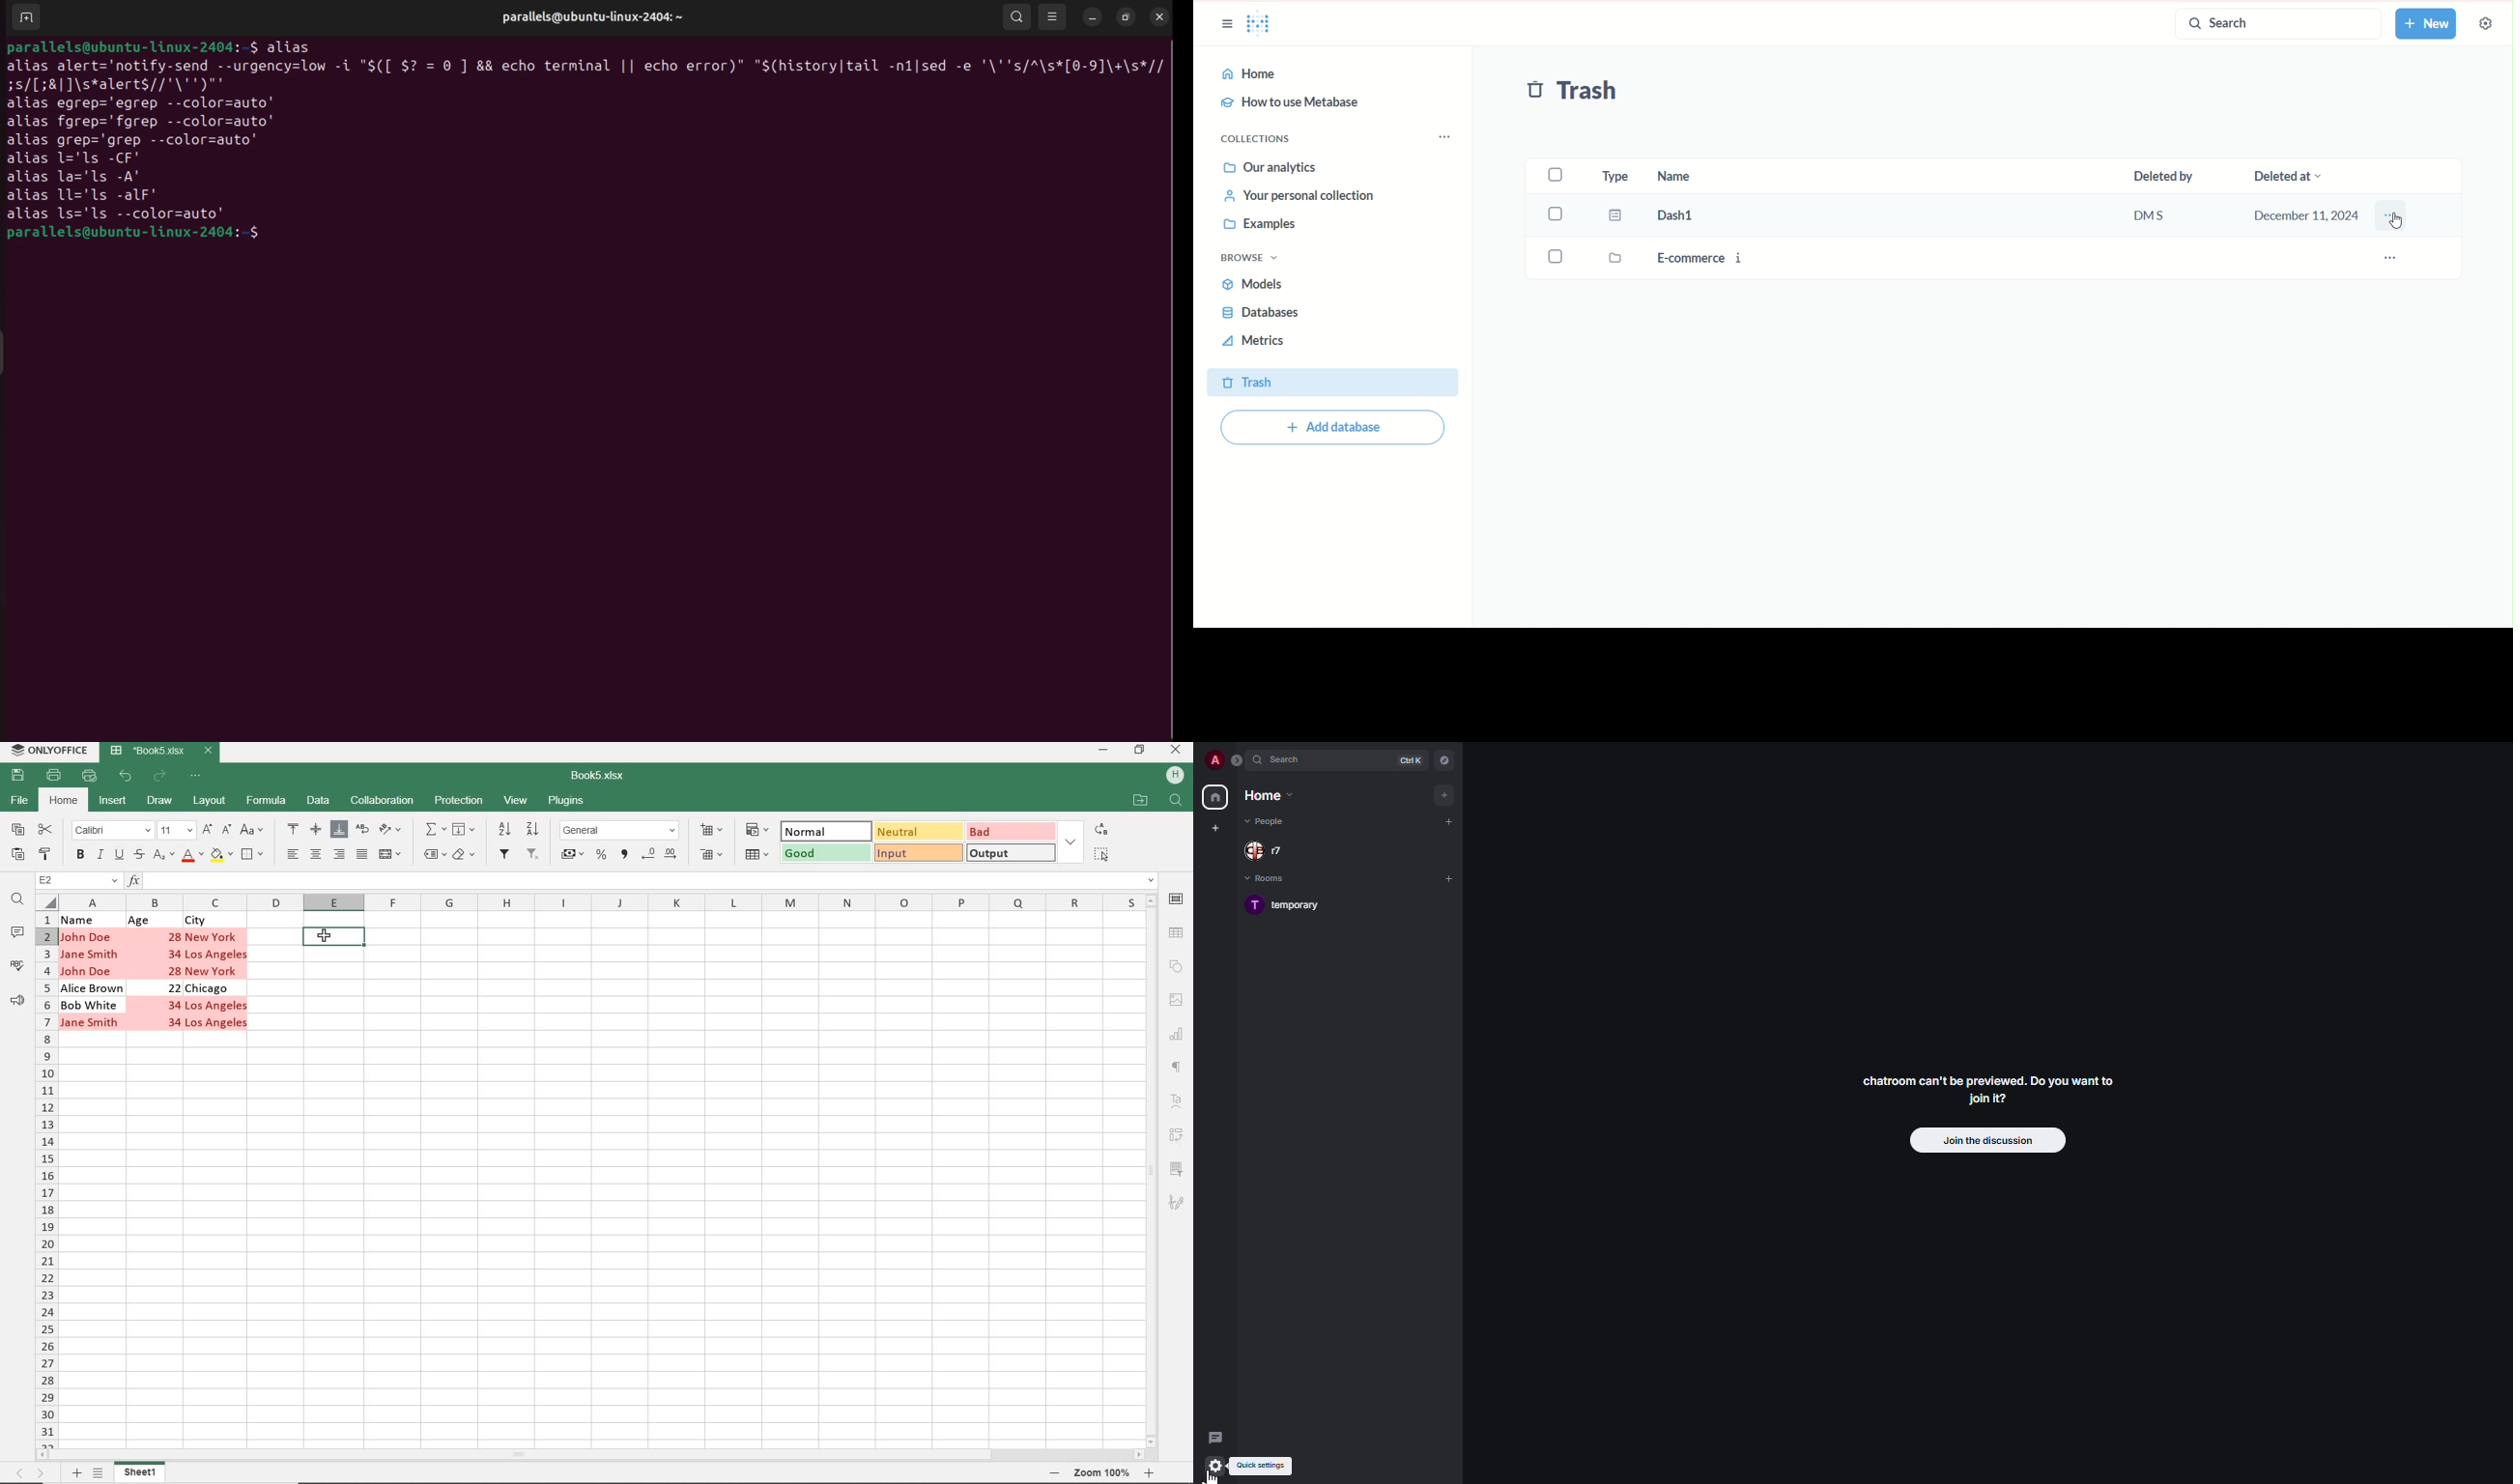  Describe the element at coordinates (210, 802) in the screenshot. I see `LAYOUT` at that location.